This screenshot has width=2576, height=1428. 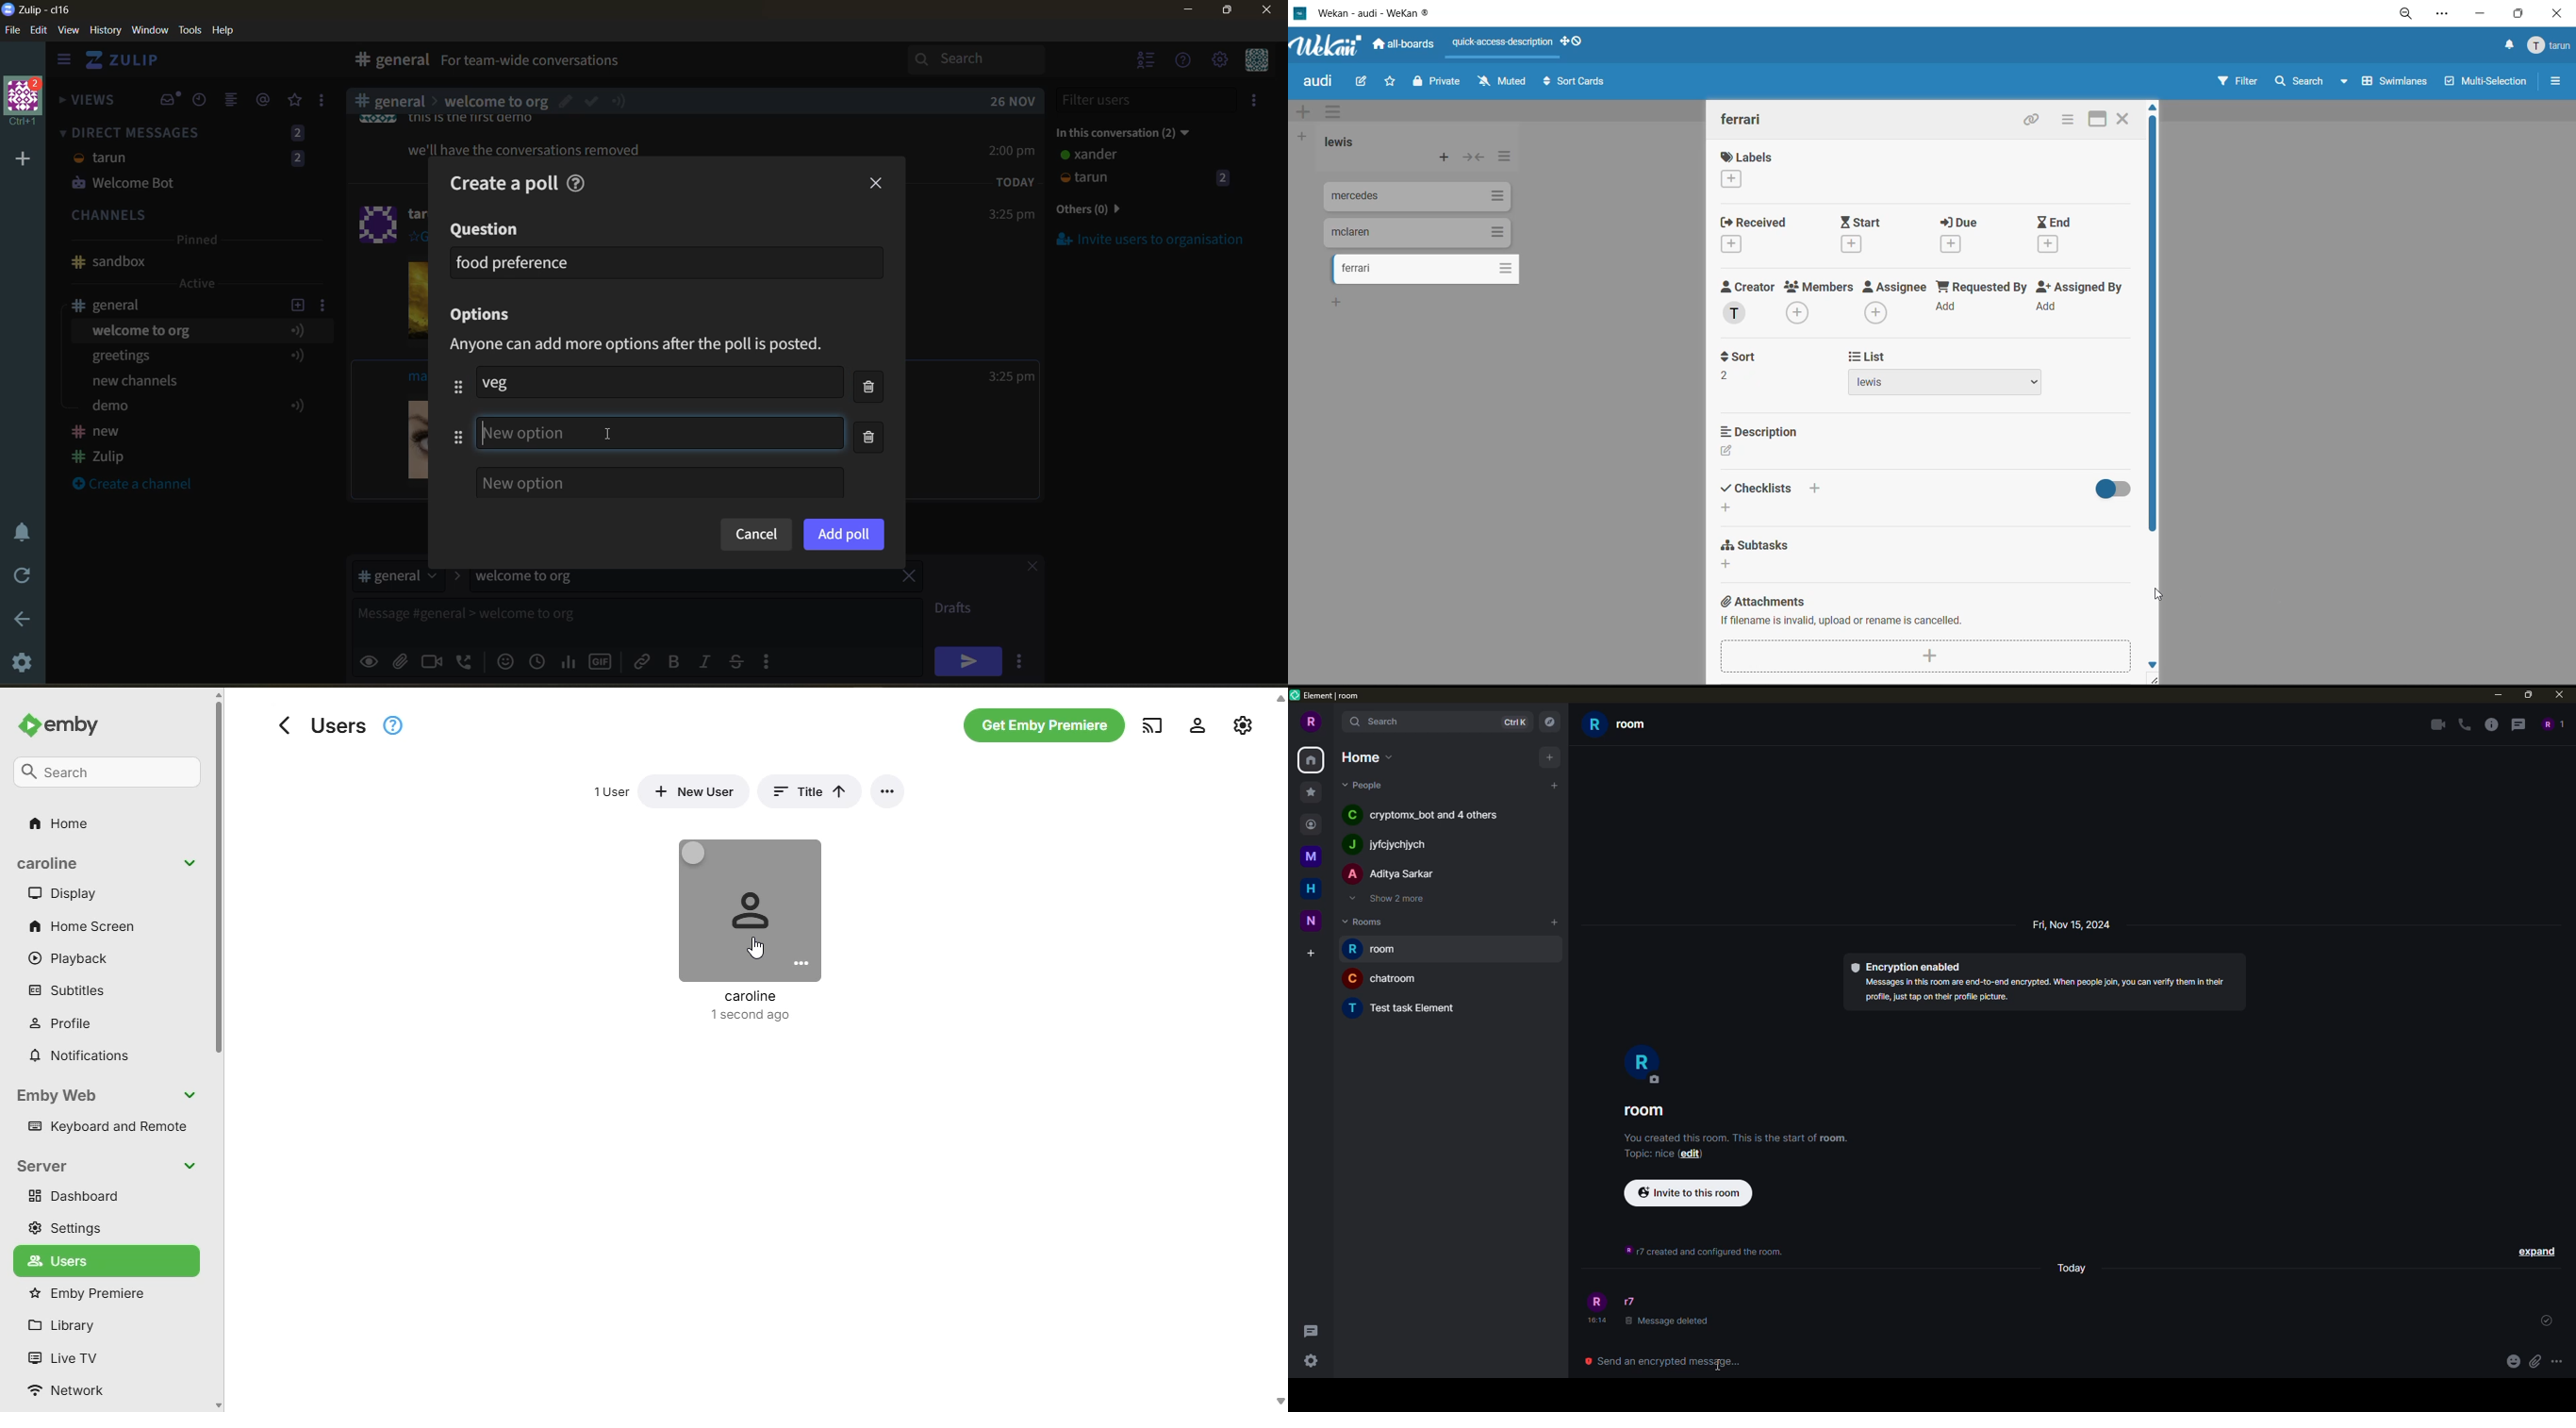 I want to click on topics, so click(x=194, y=371).